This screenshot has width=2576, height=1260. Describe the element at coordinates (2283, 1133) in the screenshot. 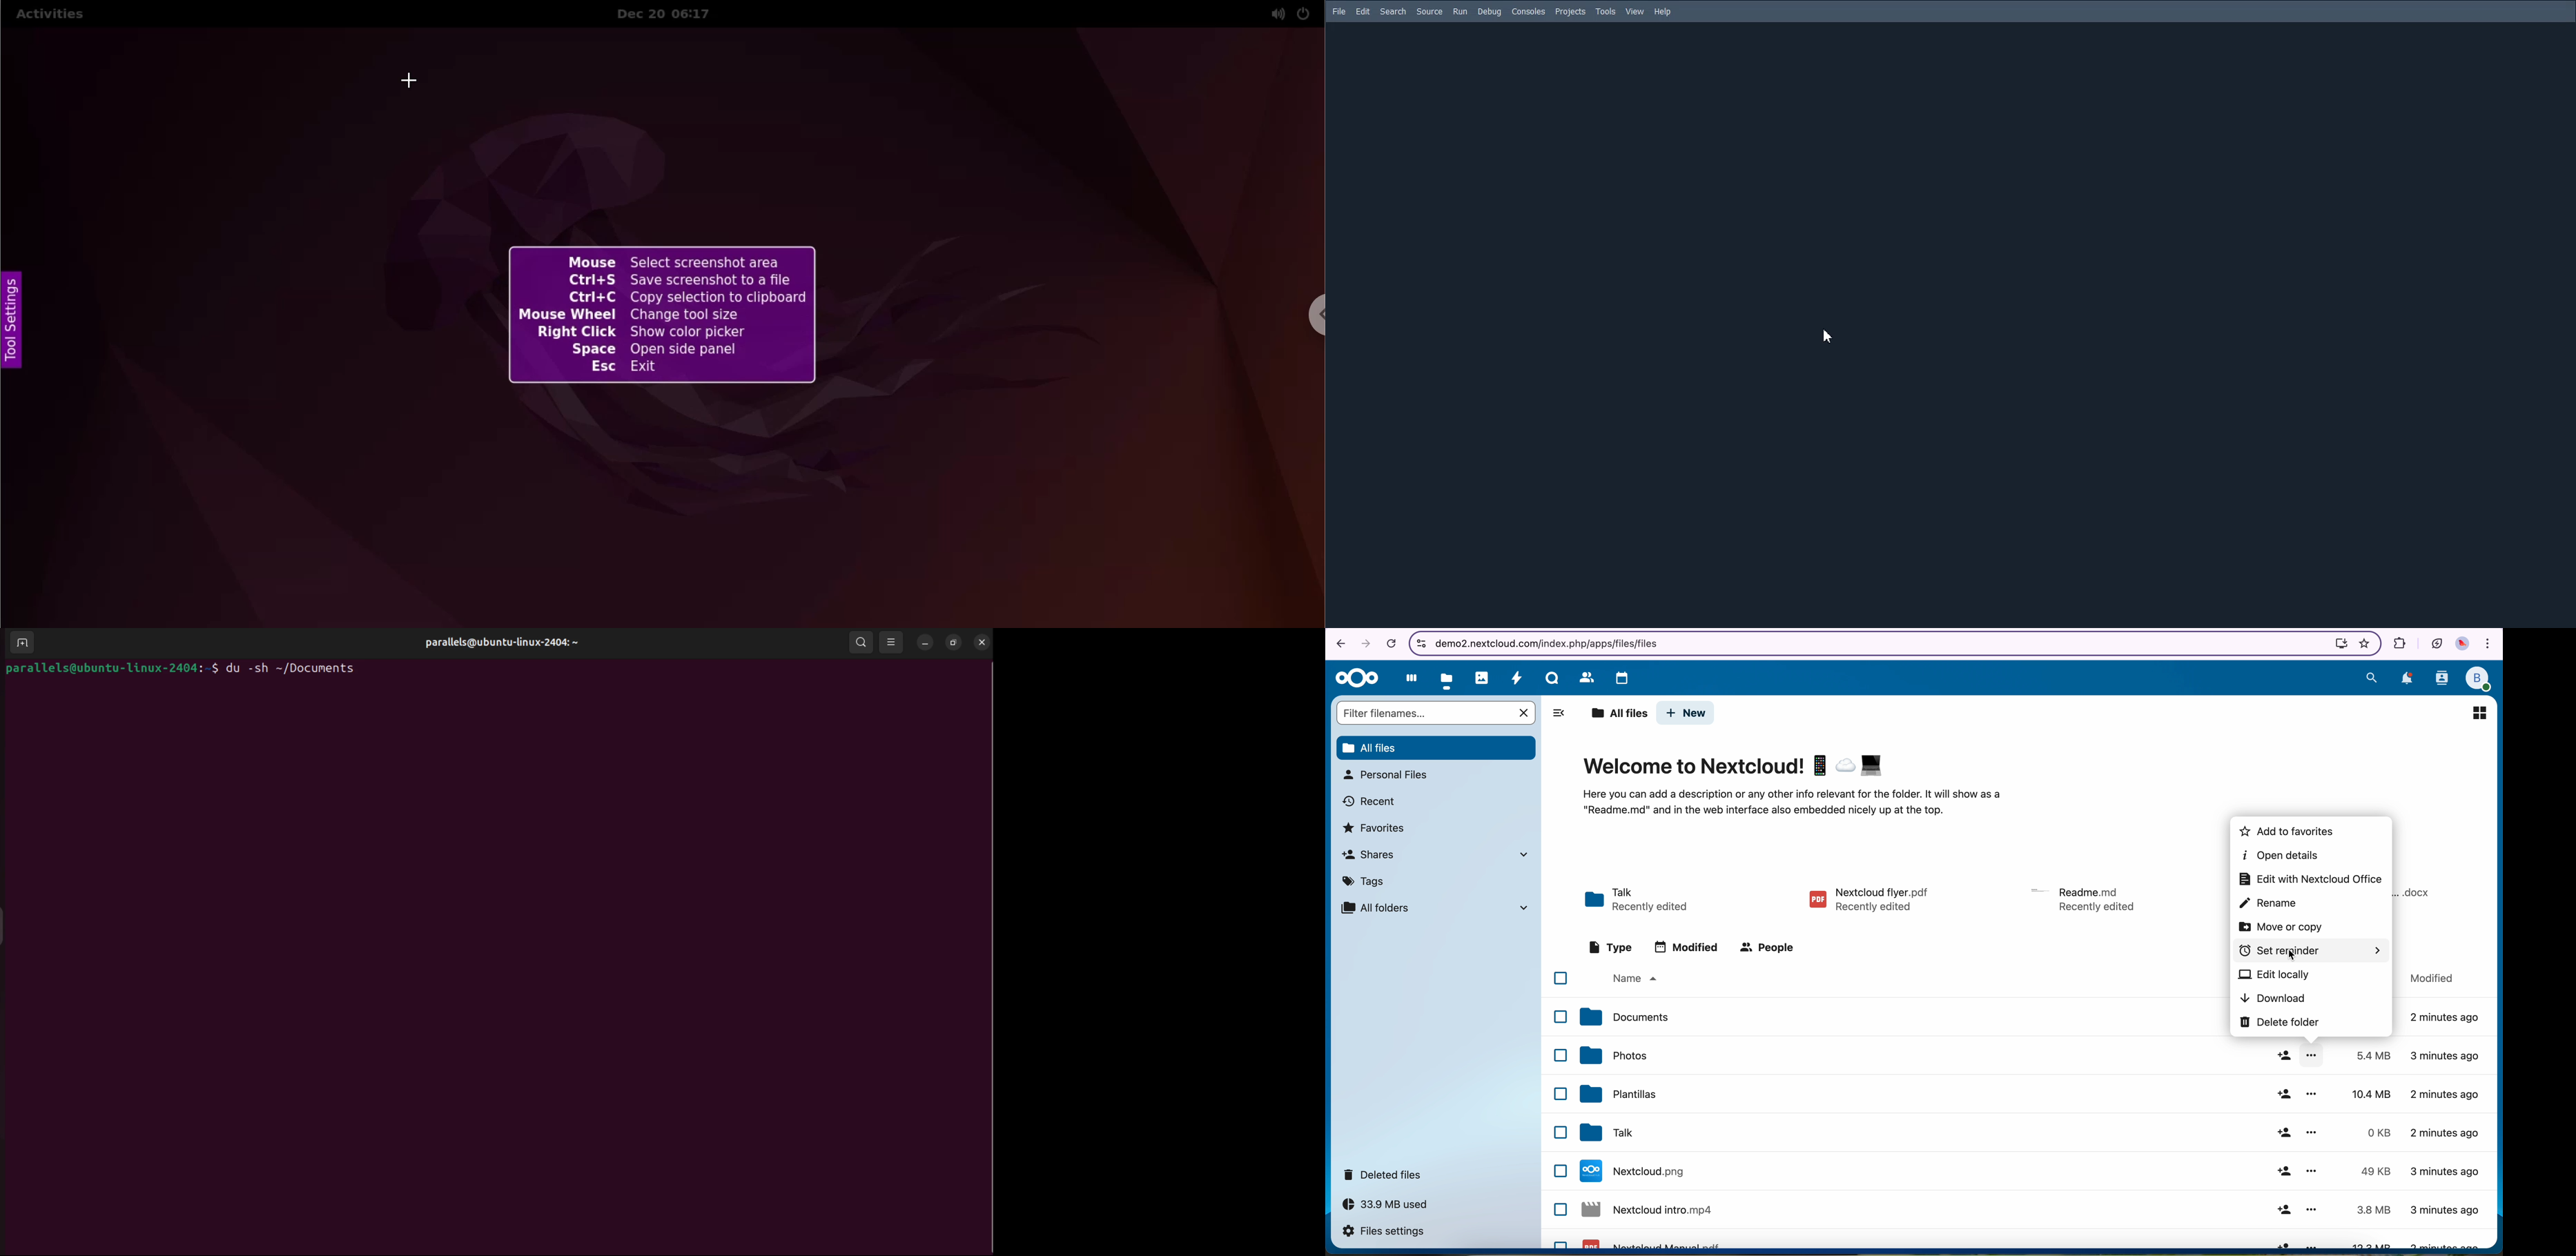

I see `share` at that location.